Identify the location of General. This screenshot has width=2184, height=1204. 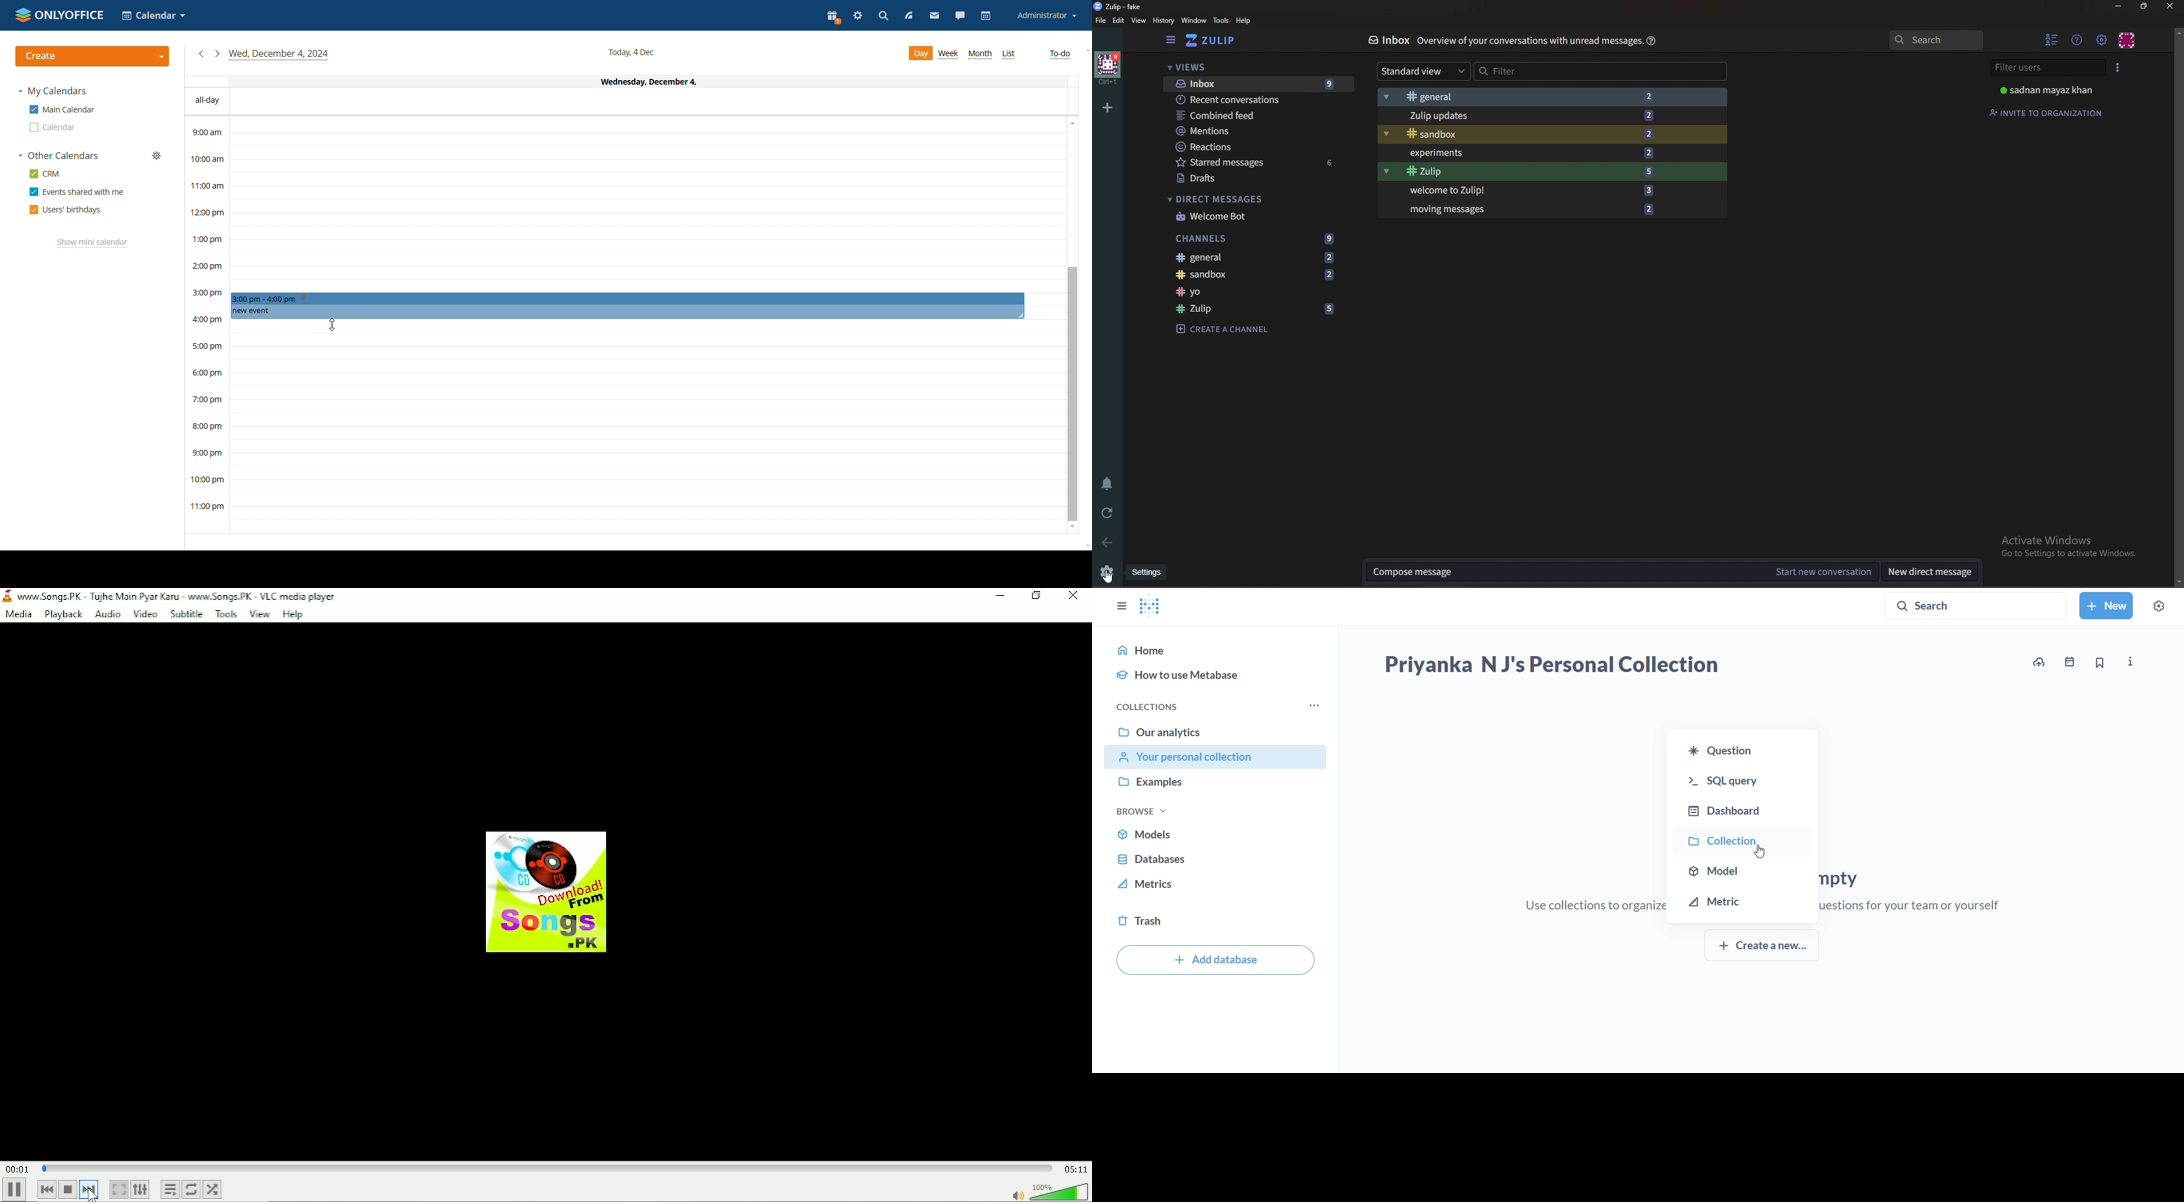
(1553, 95).